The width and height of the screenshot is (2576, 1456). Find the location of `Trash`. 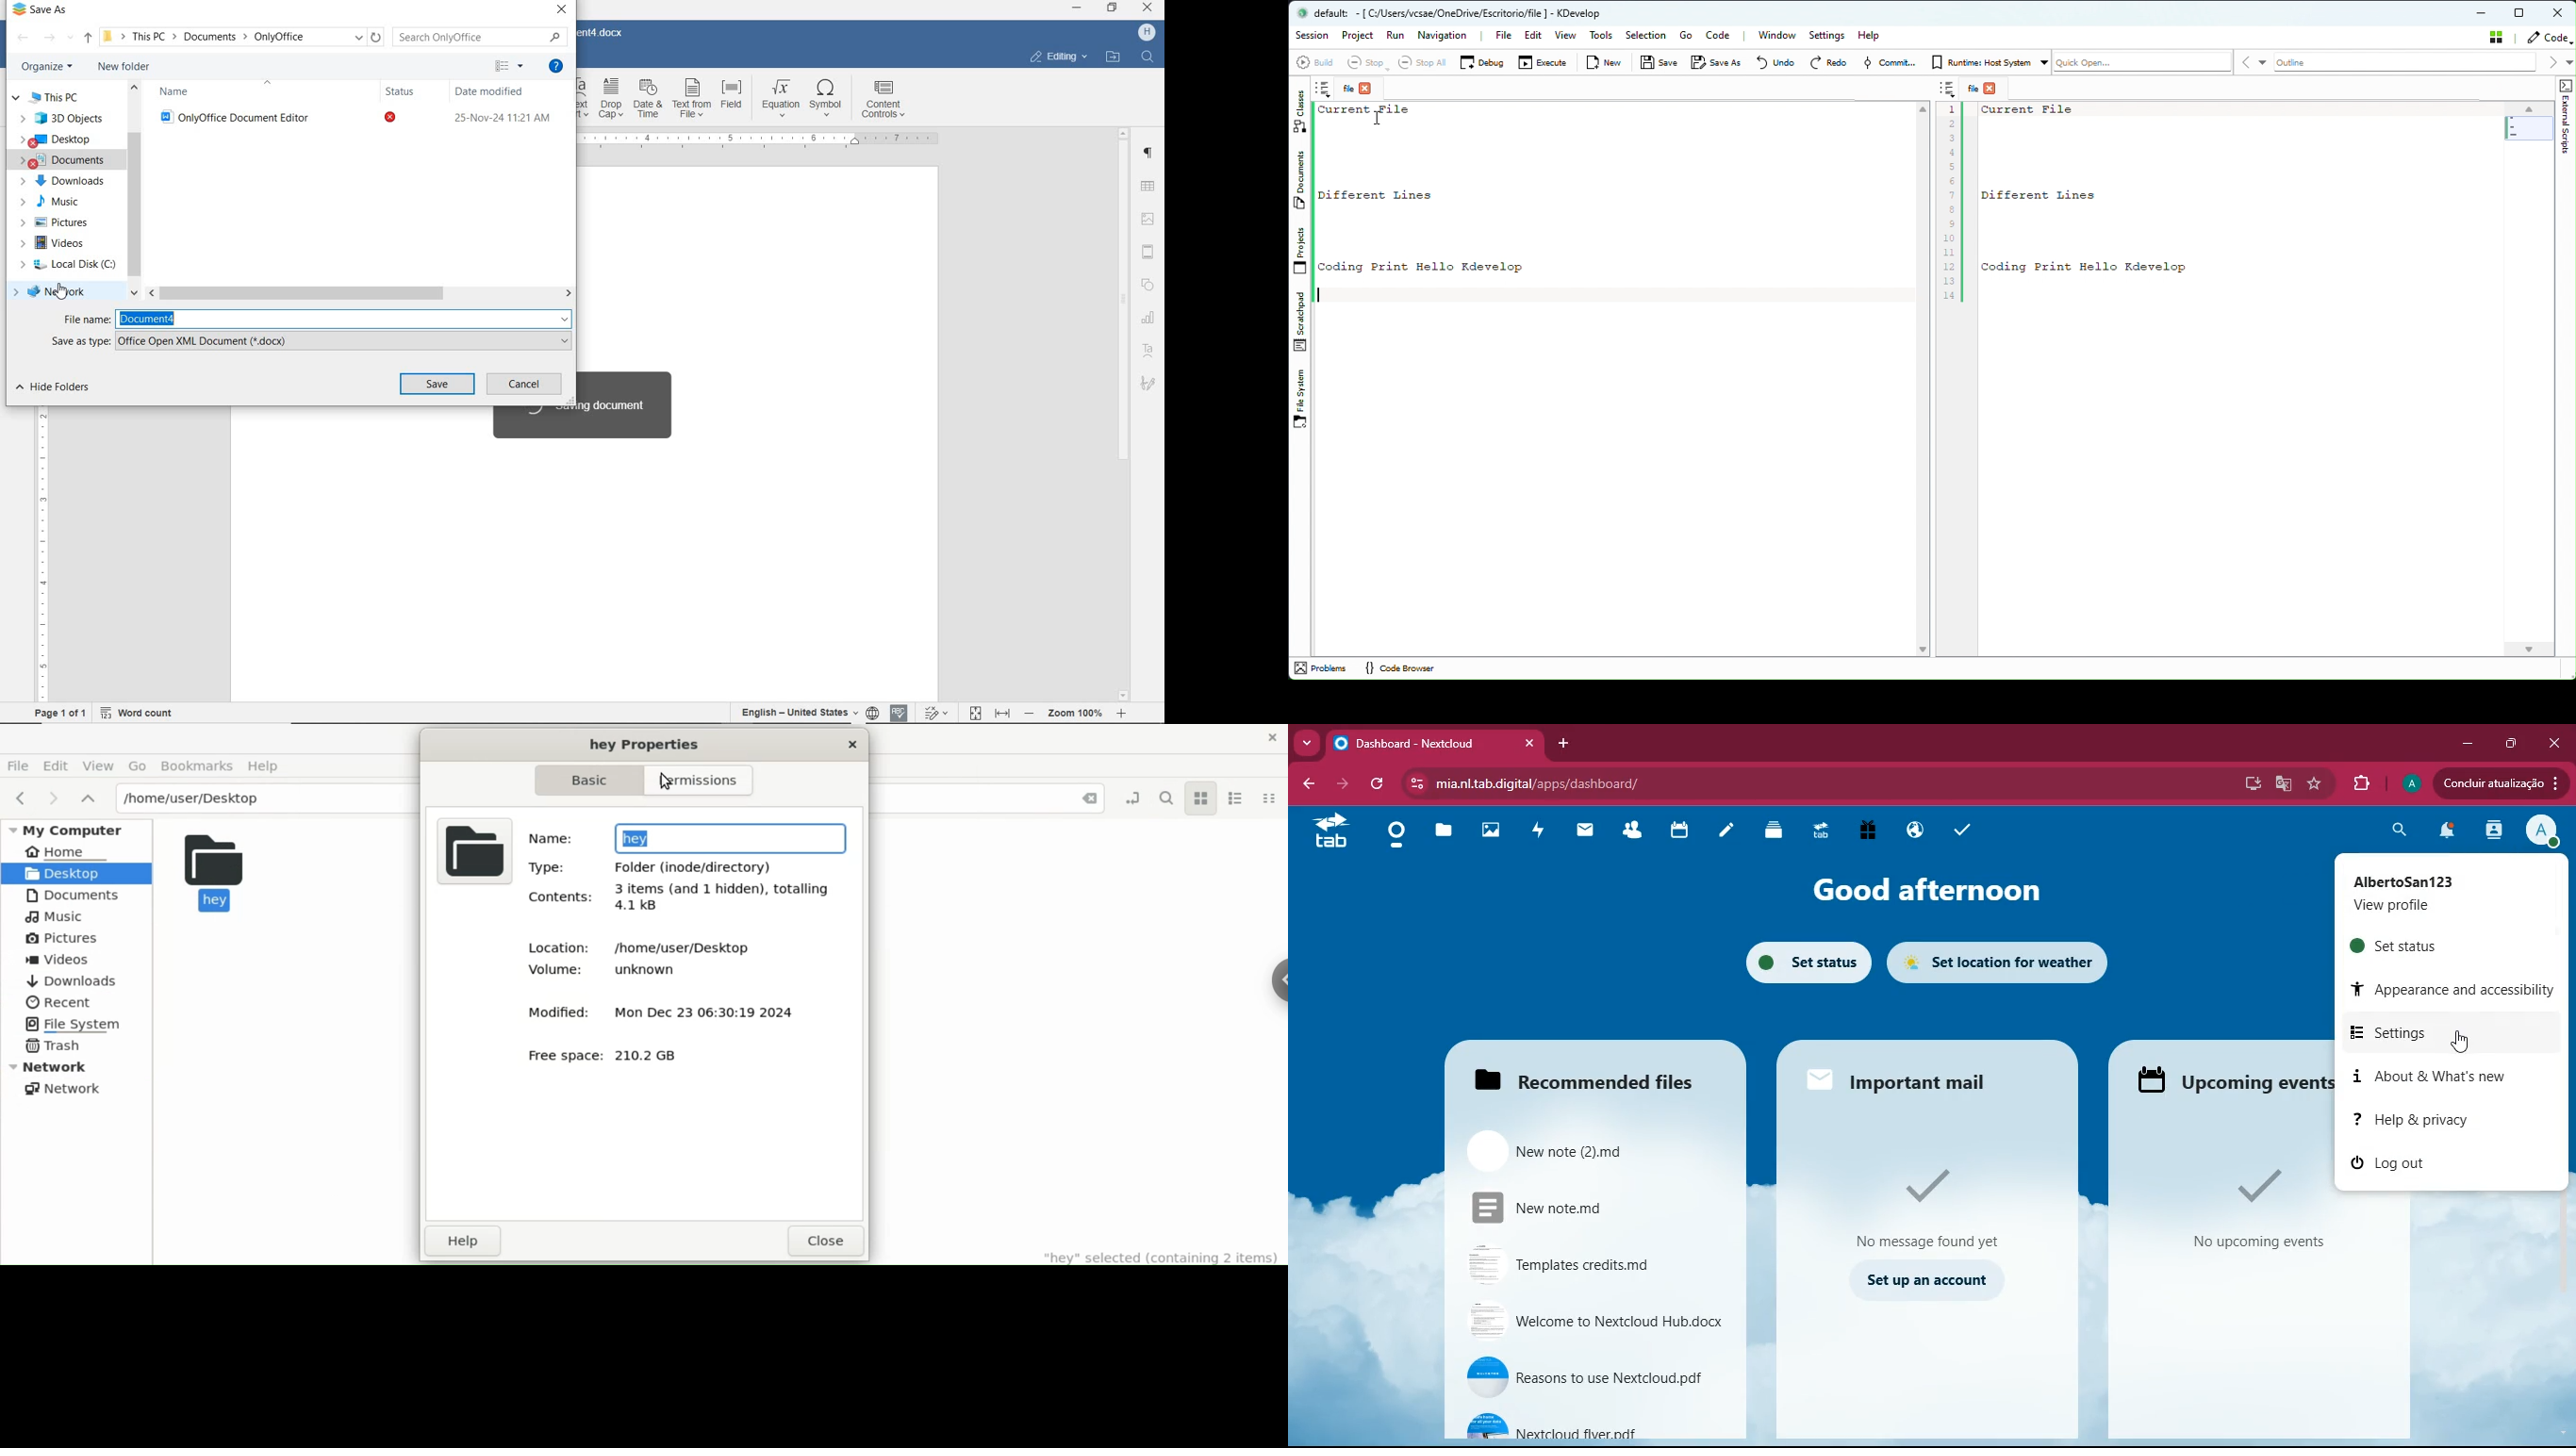

Trash is located at coordinates (54, 1047).